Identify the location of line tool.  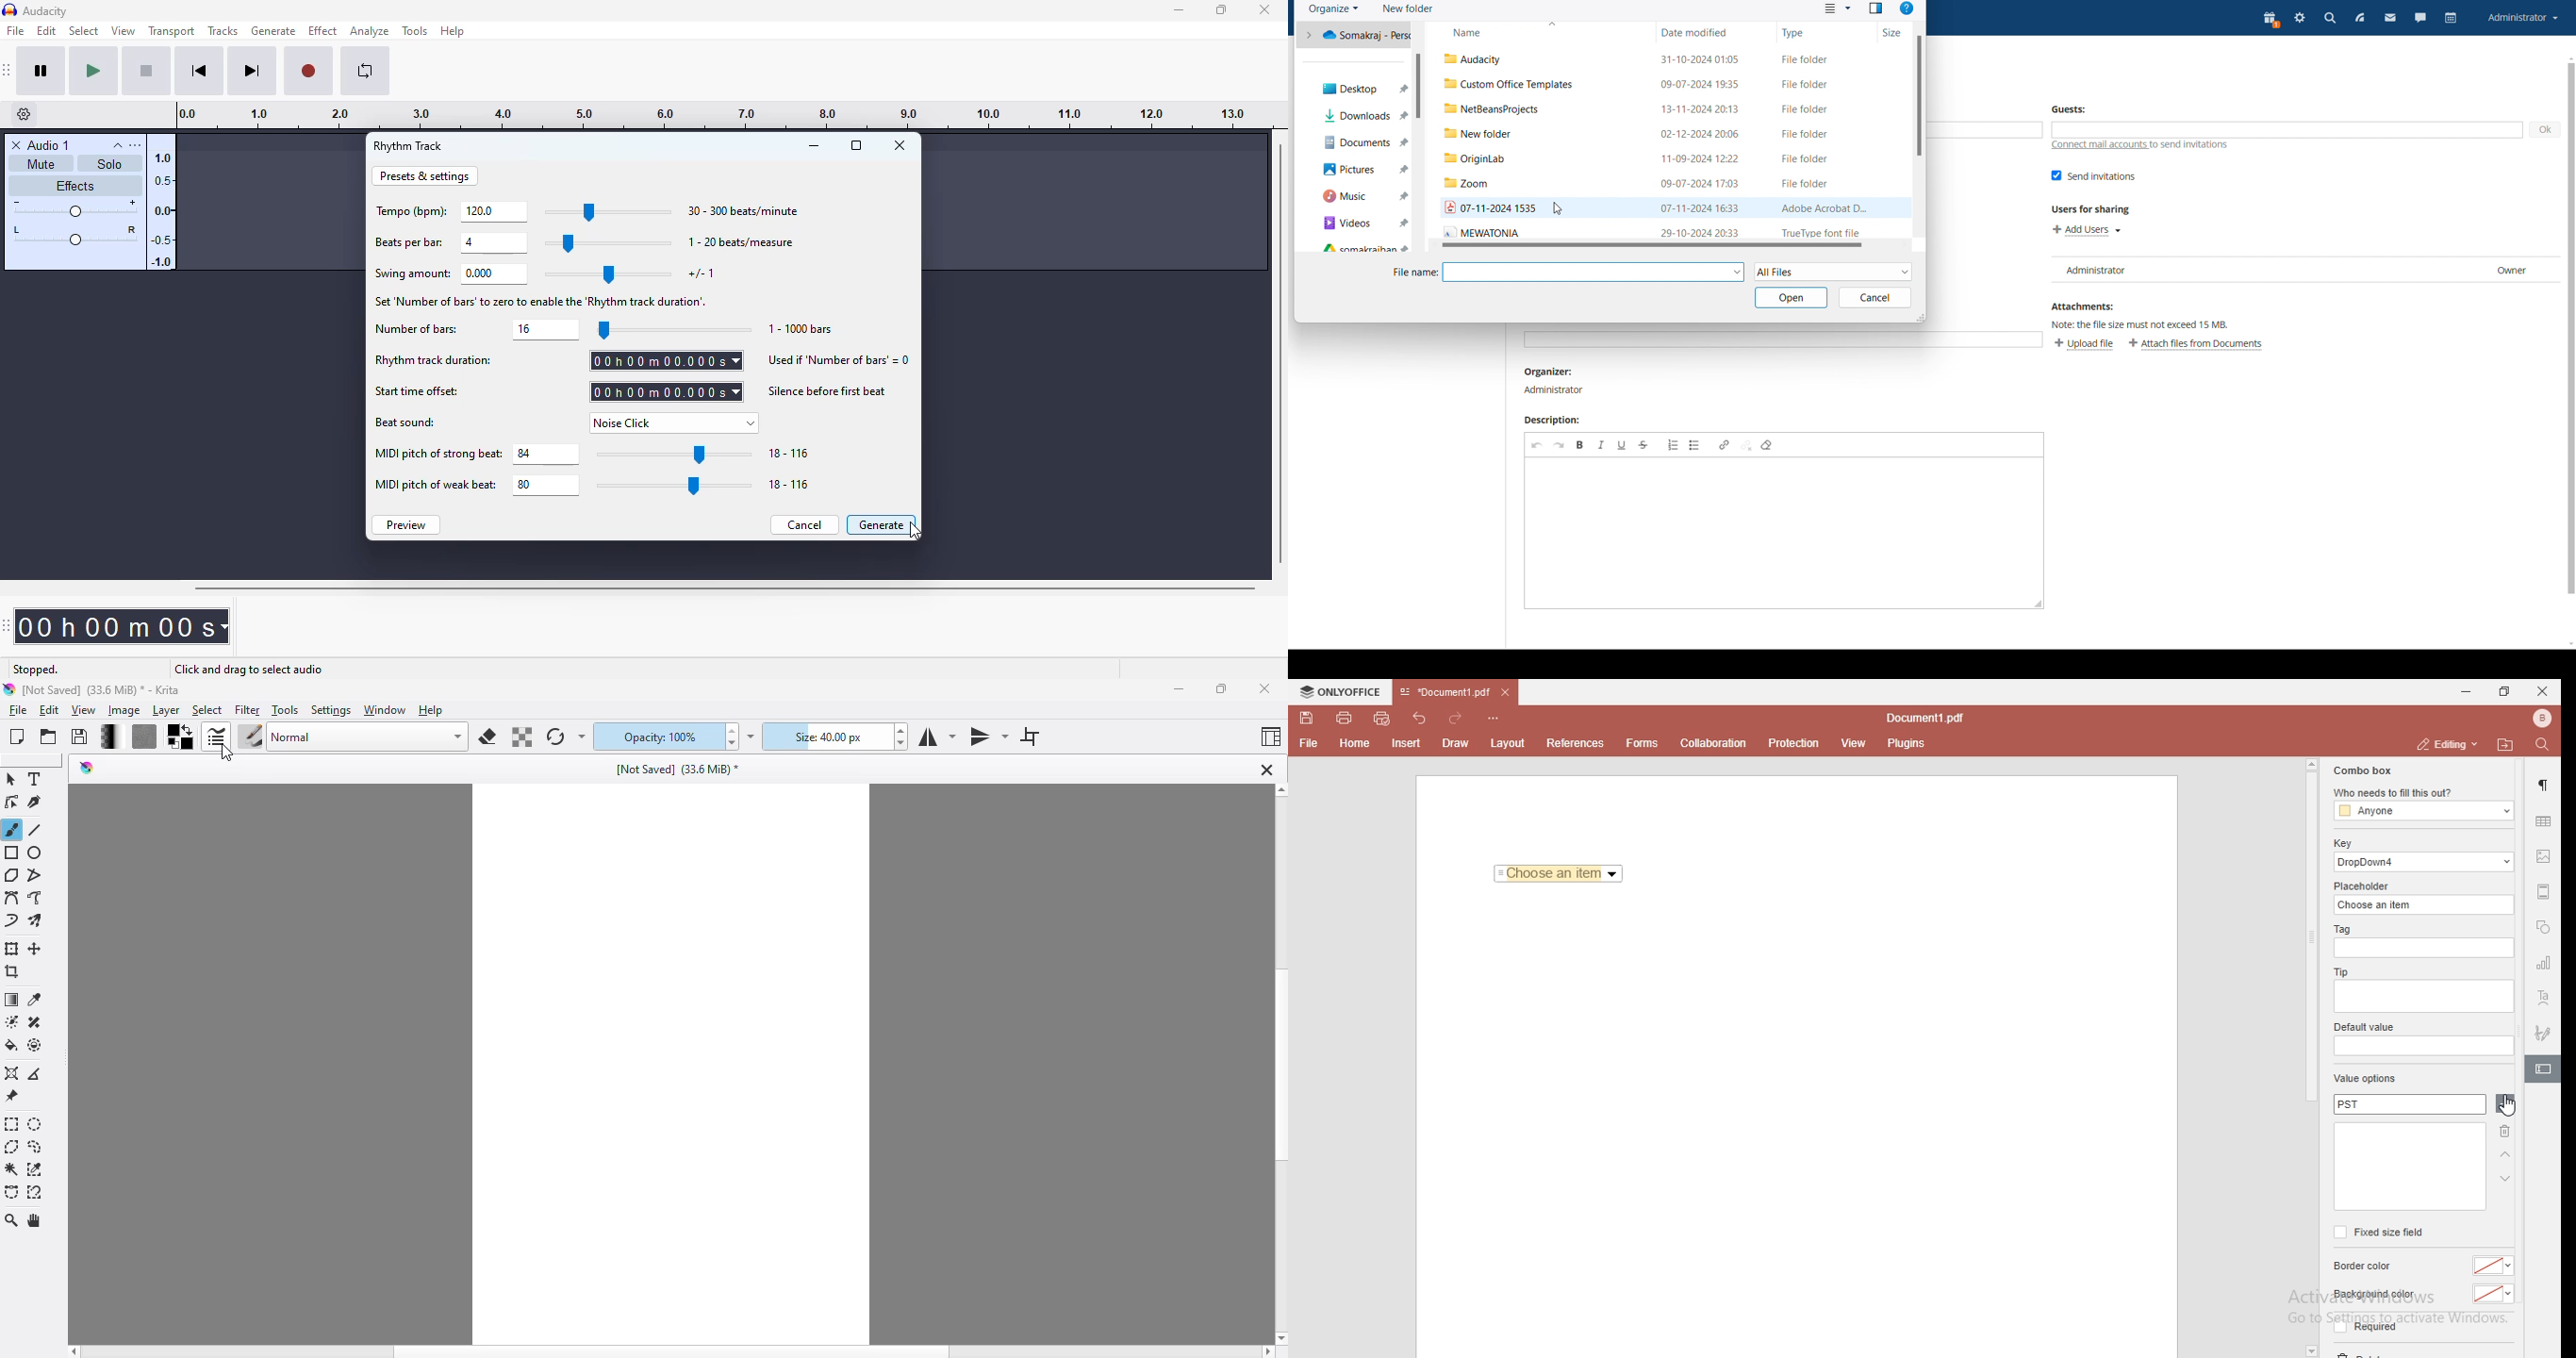
(38, 830).